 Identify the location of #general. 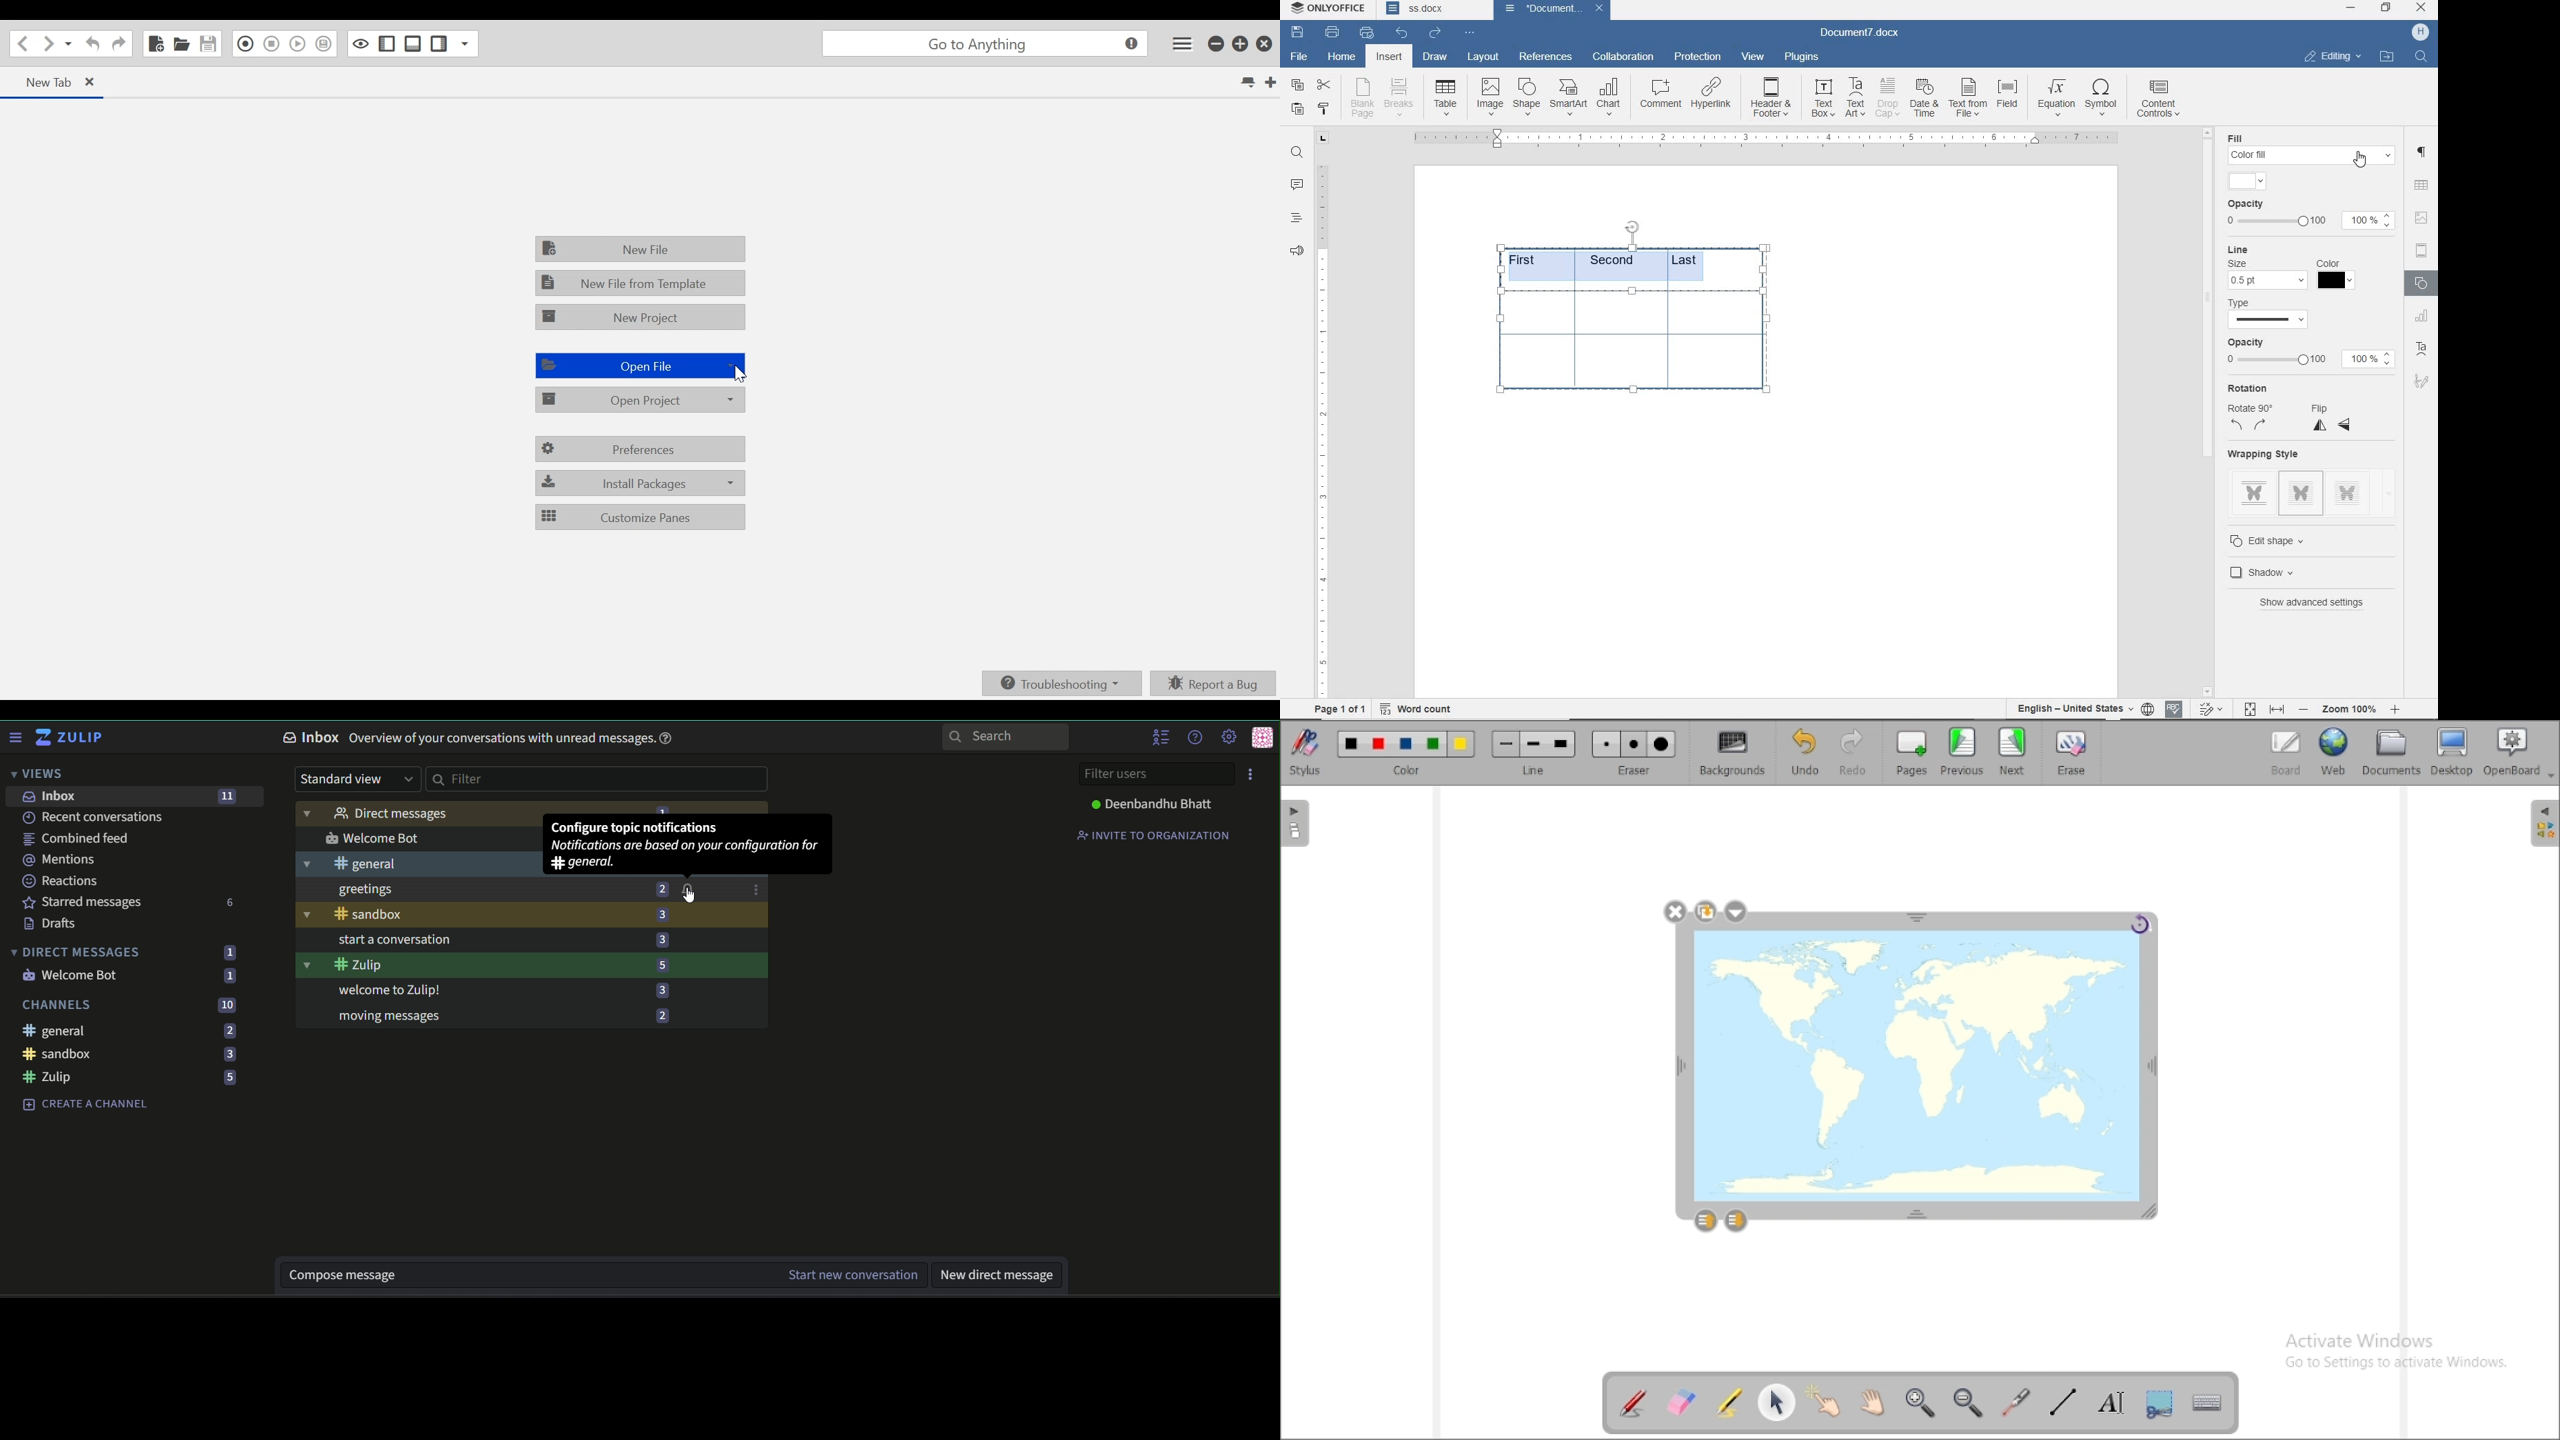
(414, 864).